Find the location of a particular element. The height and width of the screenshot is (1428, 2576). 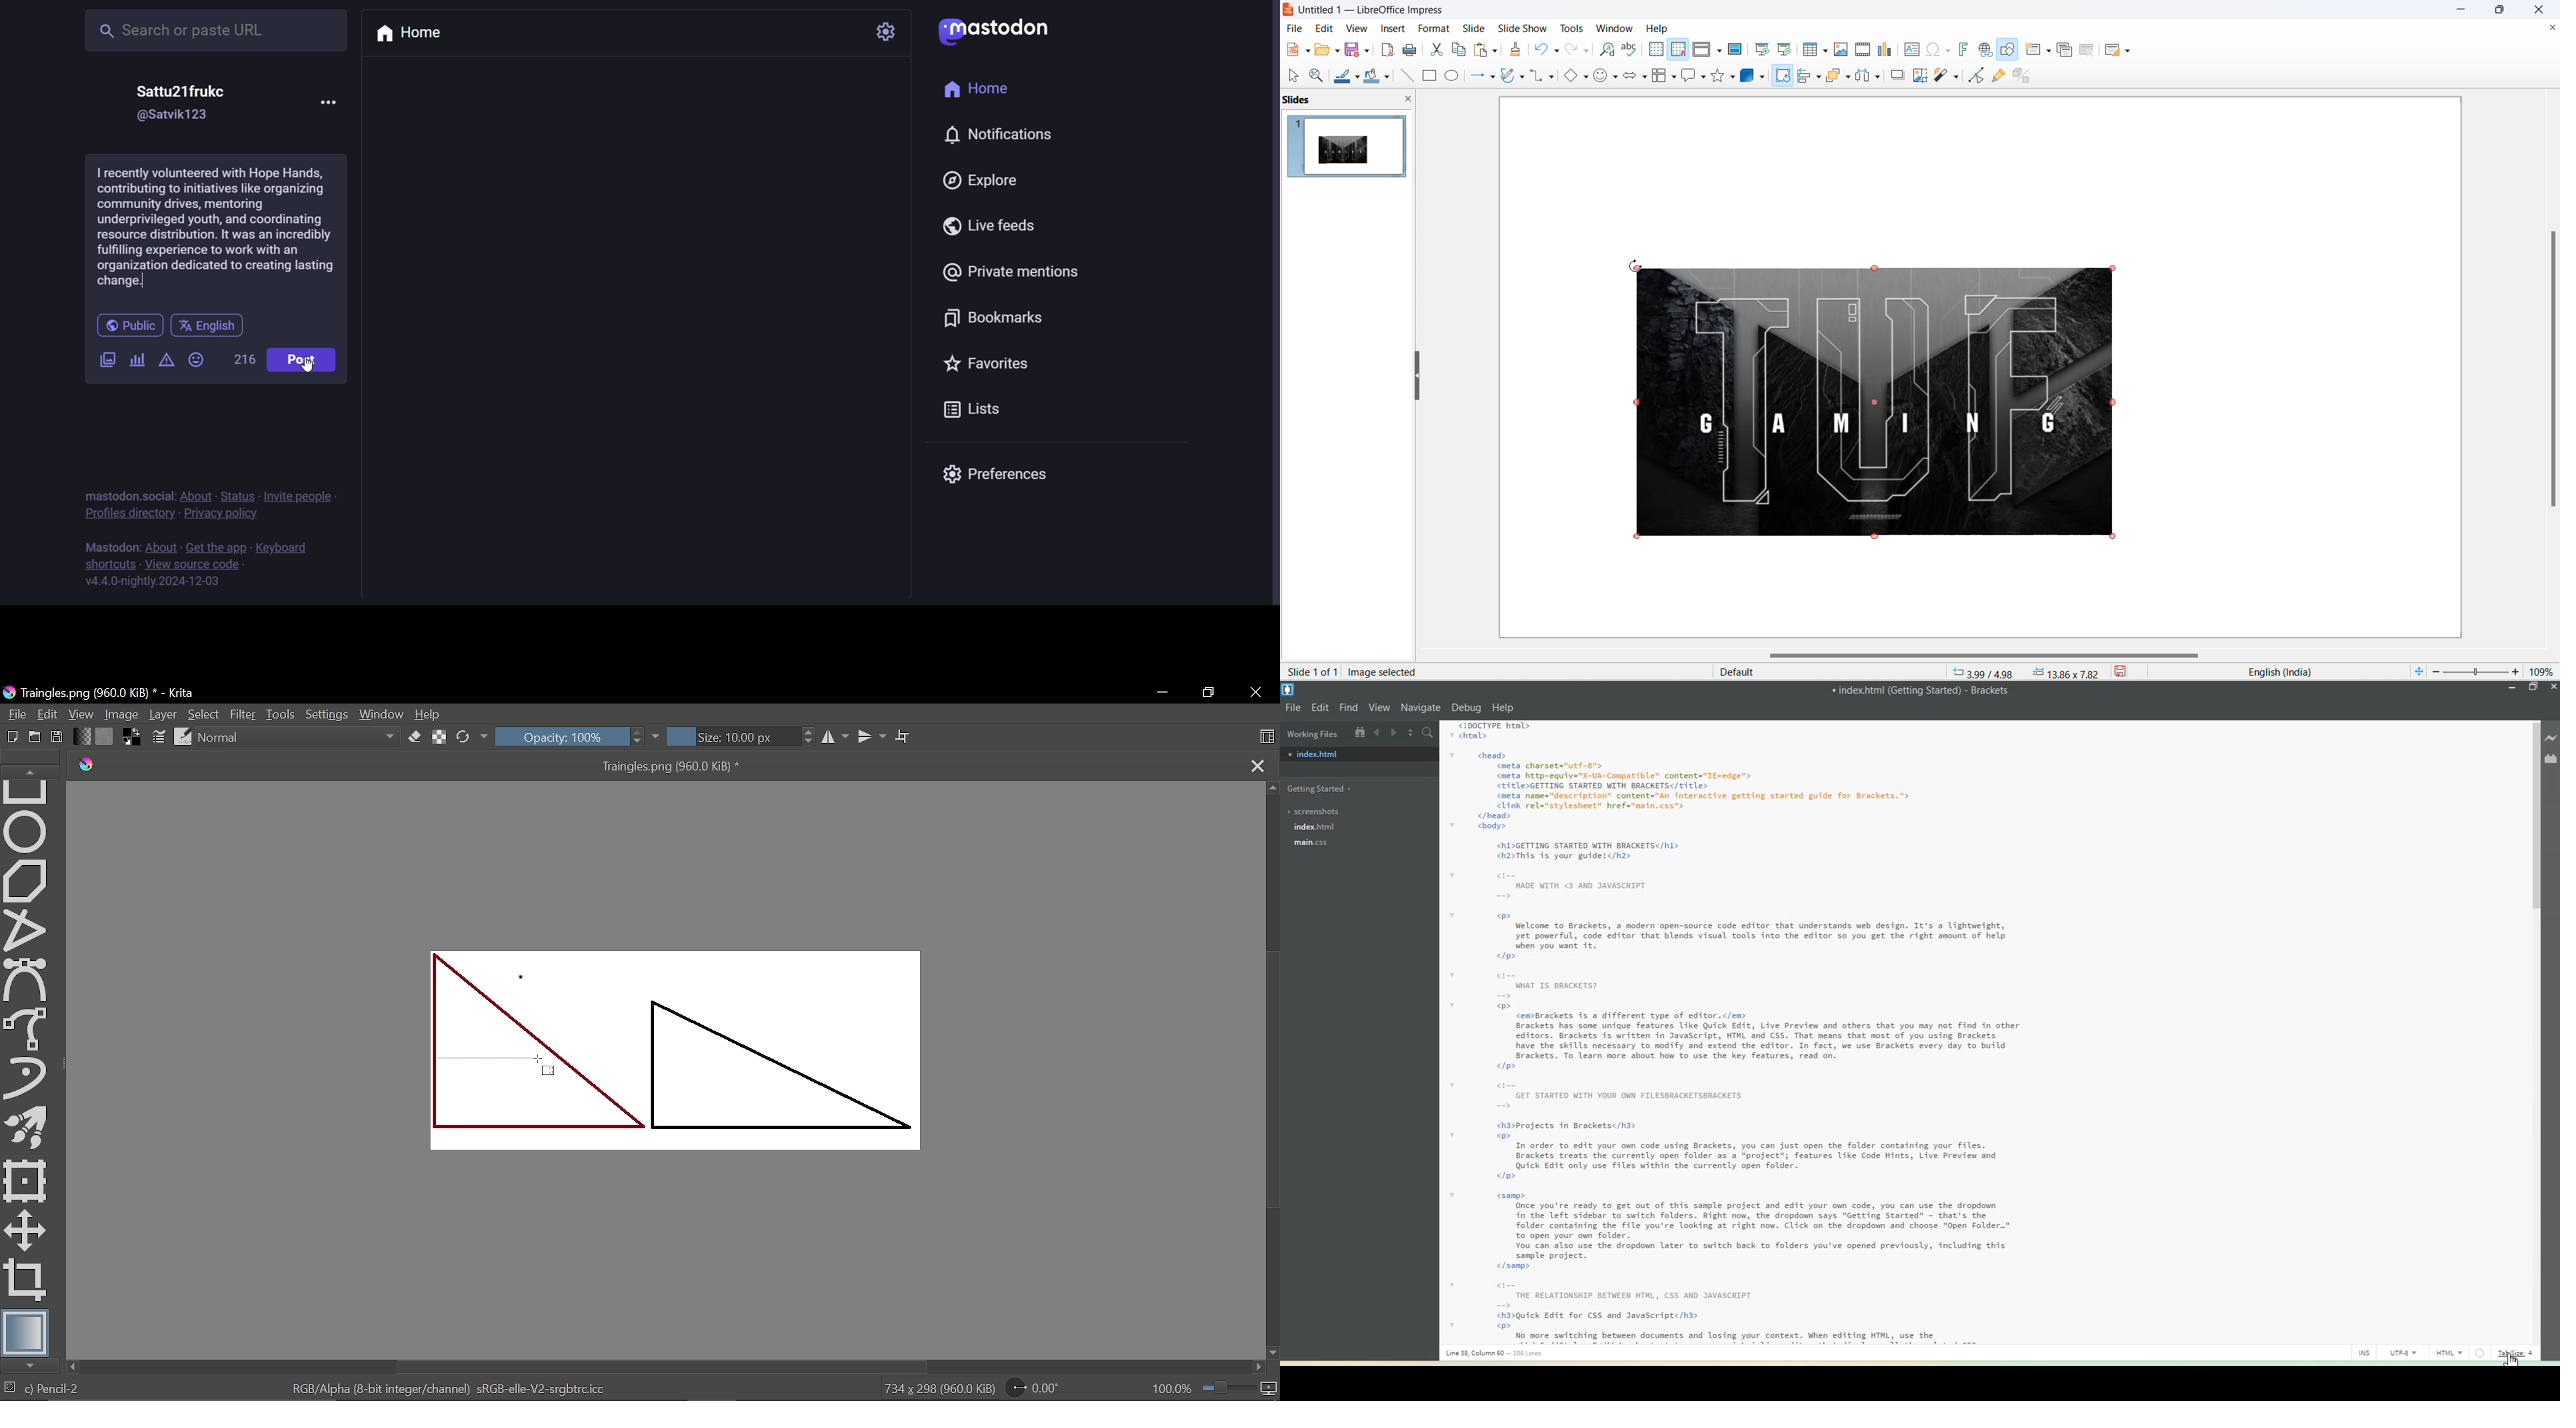

keyboard is located at coordinates (283, 547).